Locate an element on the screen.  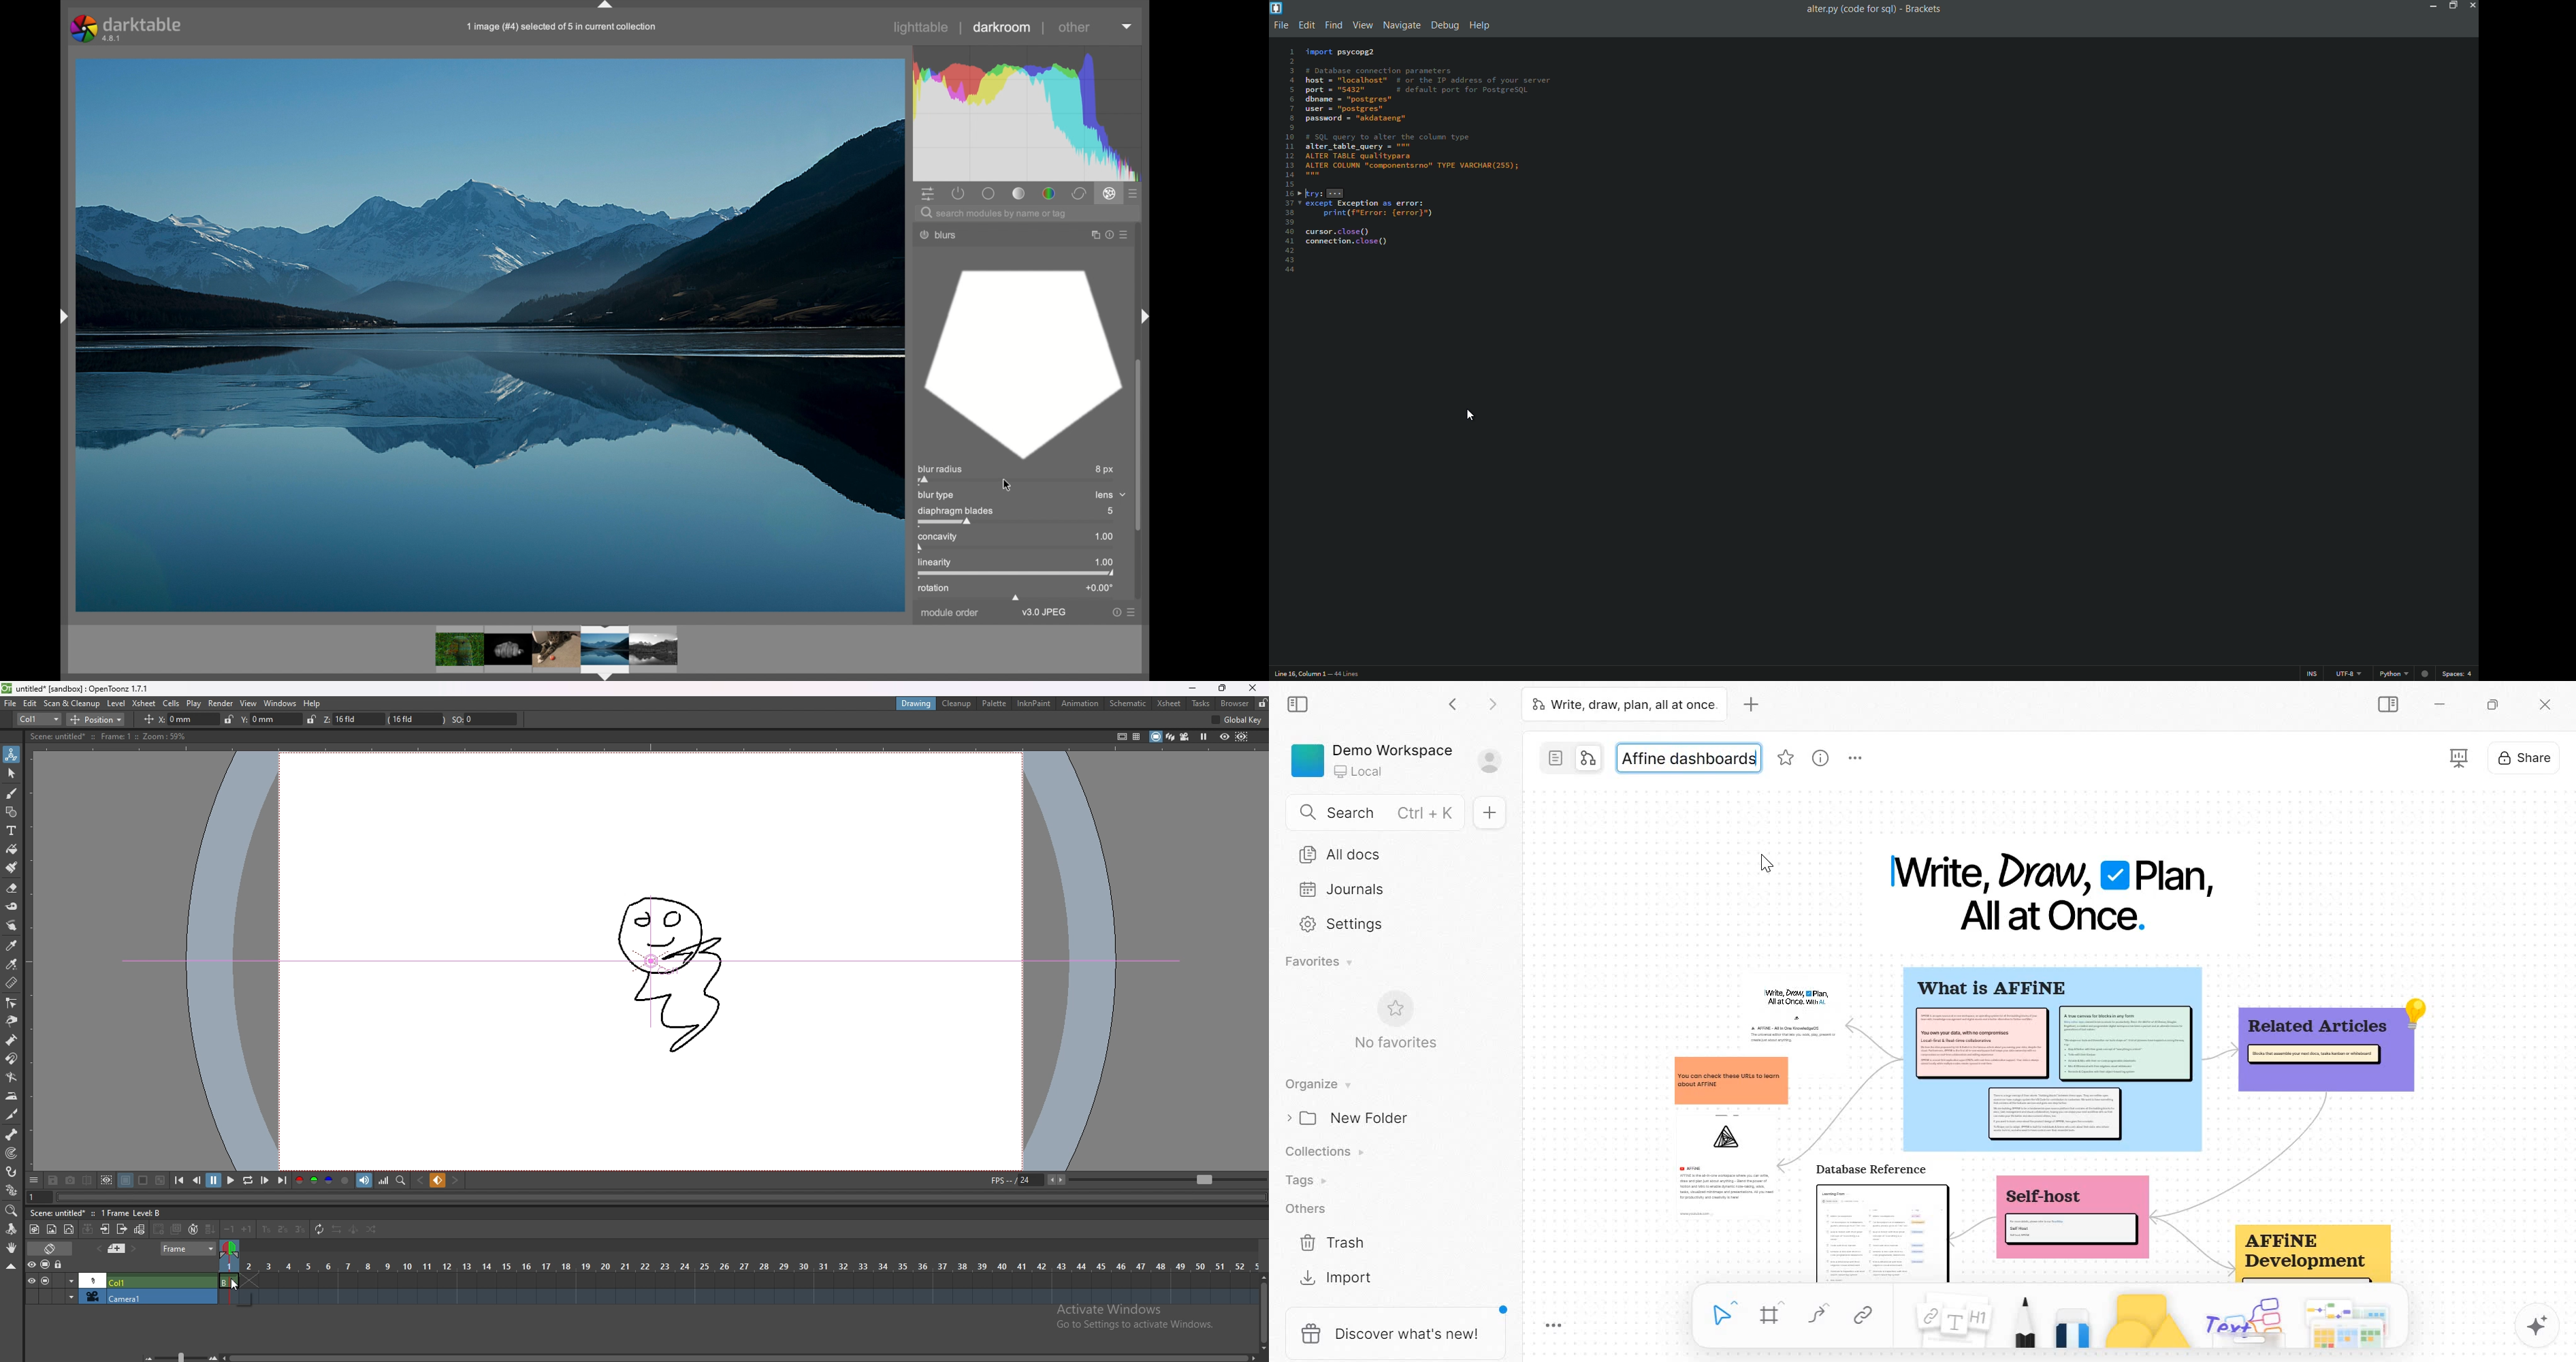
number of lines is located at coordinates (1381, 675).